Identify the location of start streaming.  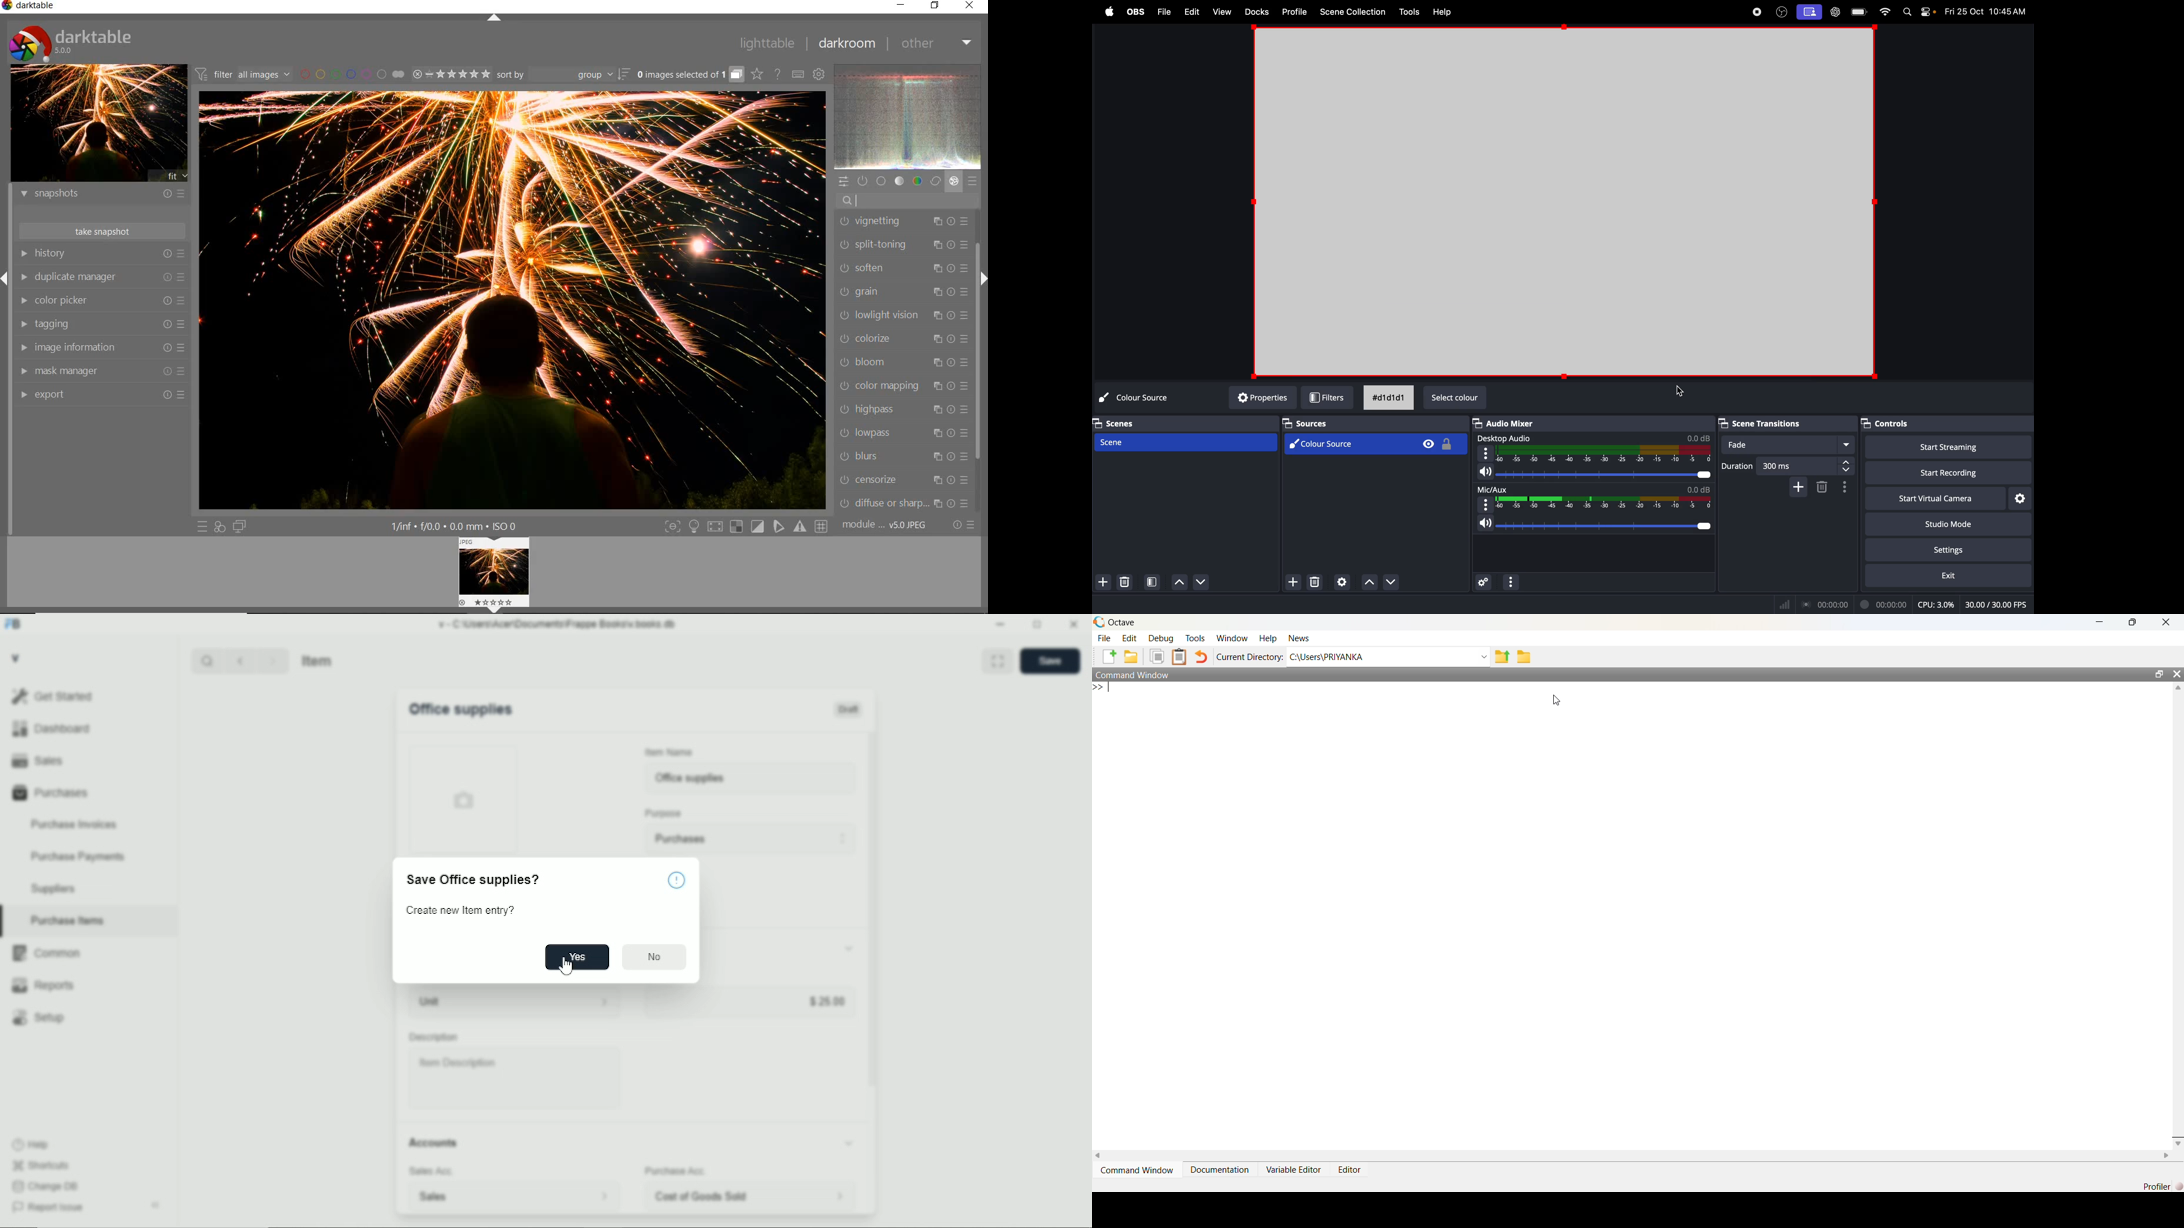
(1944, 448).